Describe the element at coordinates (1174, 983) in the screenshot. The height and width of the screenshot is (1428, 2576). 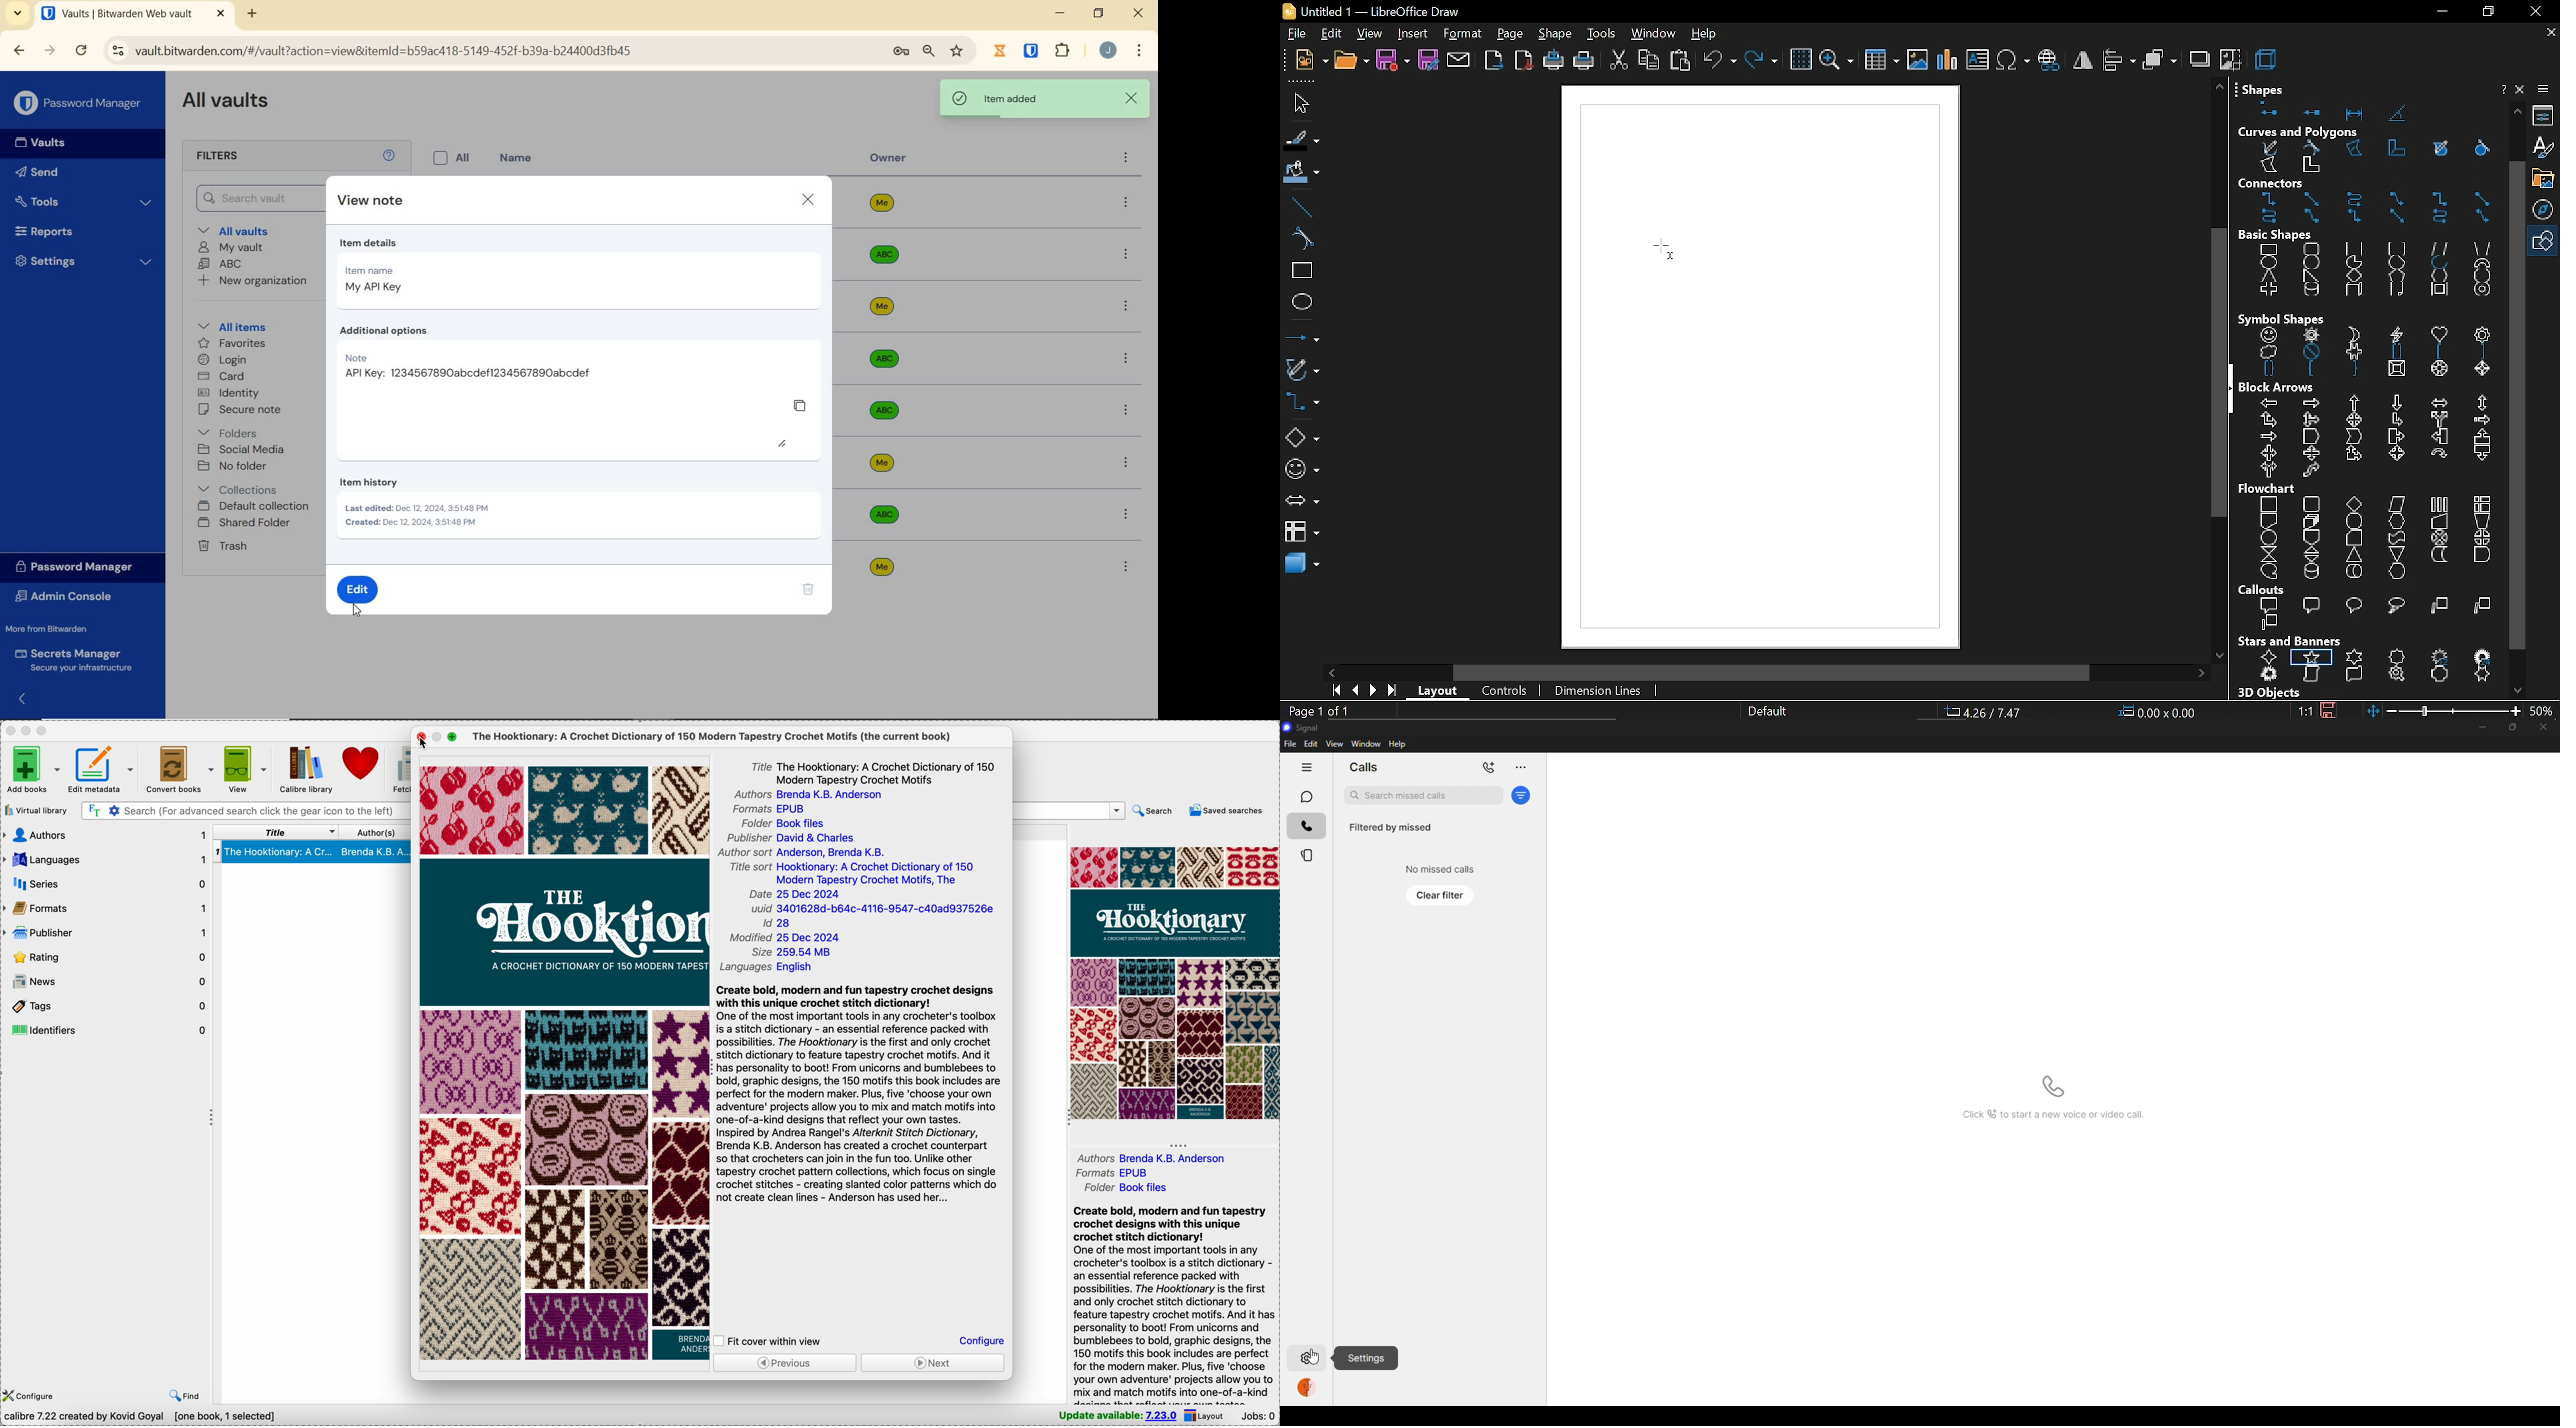
I see `double click on book cover preview` at that location.